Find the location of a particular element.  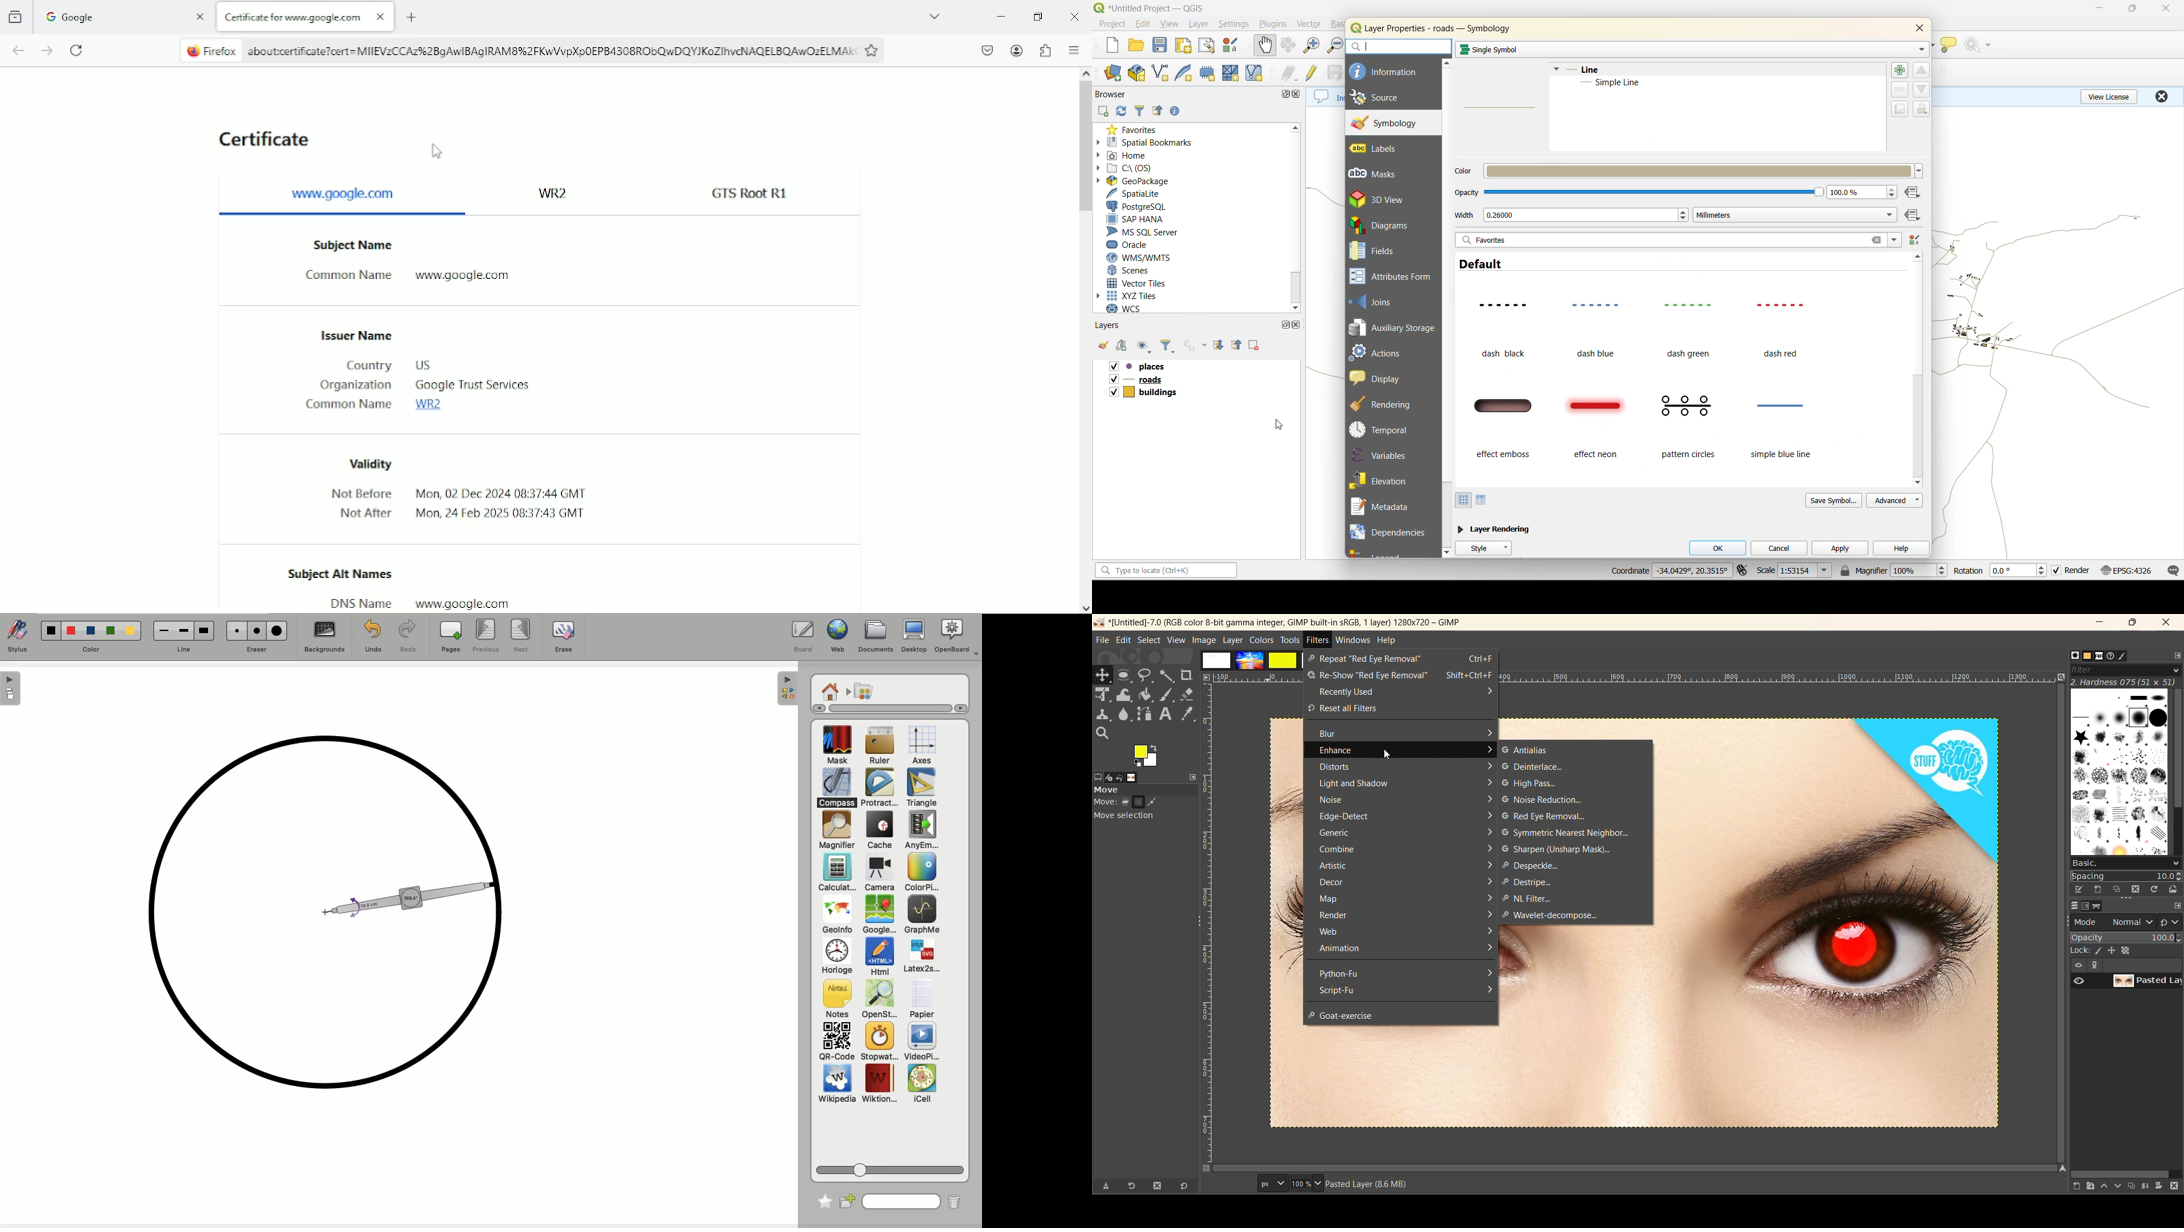

free select tool is located at coordinates (1146, 676).